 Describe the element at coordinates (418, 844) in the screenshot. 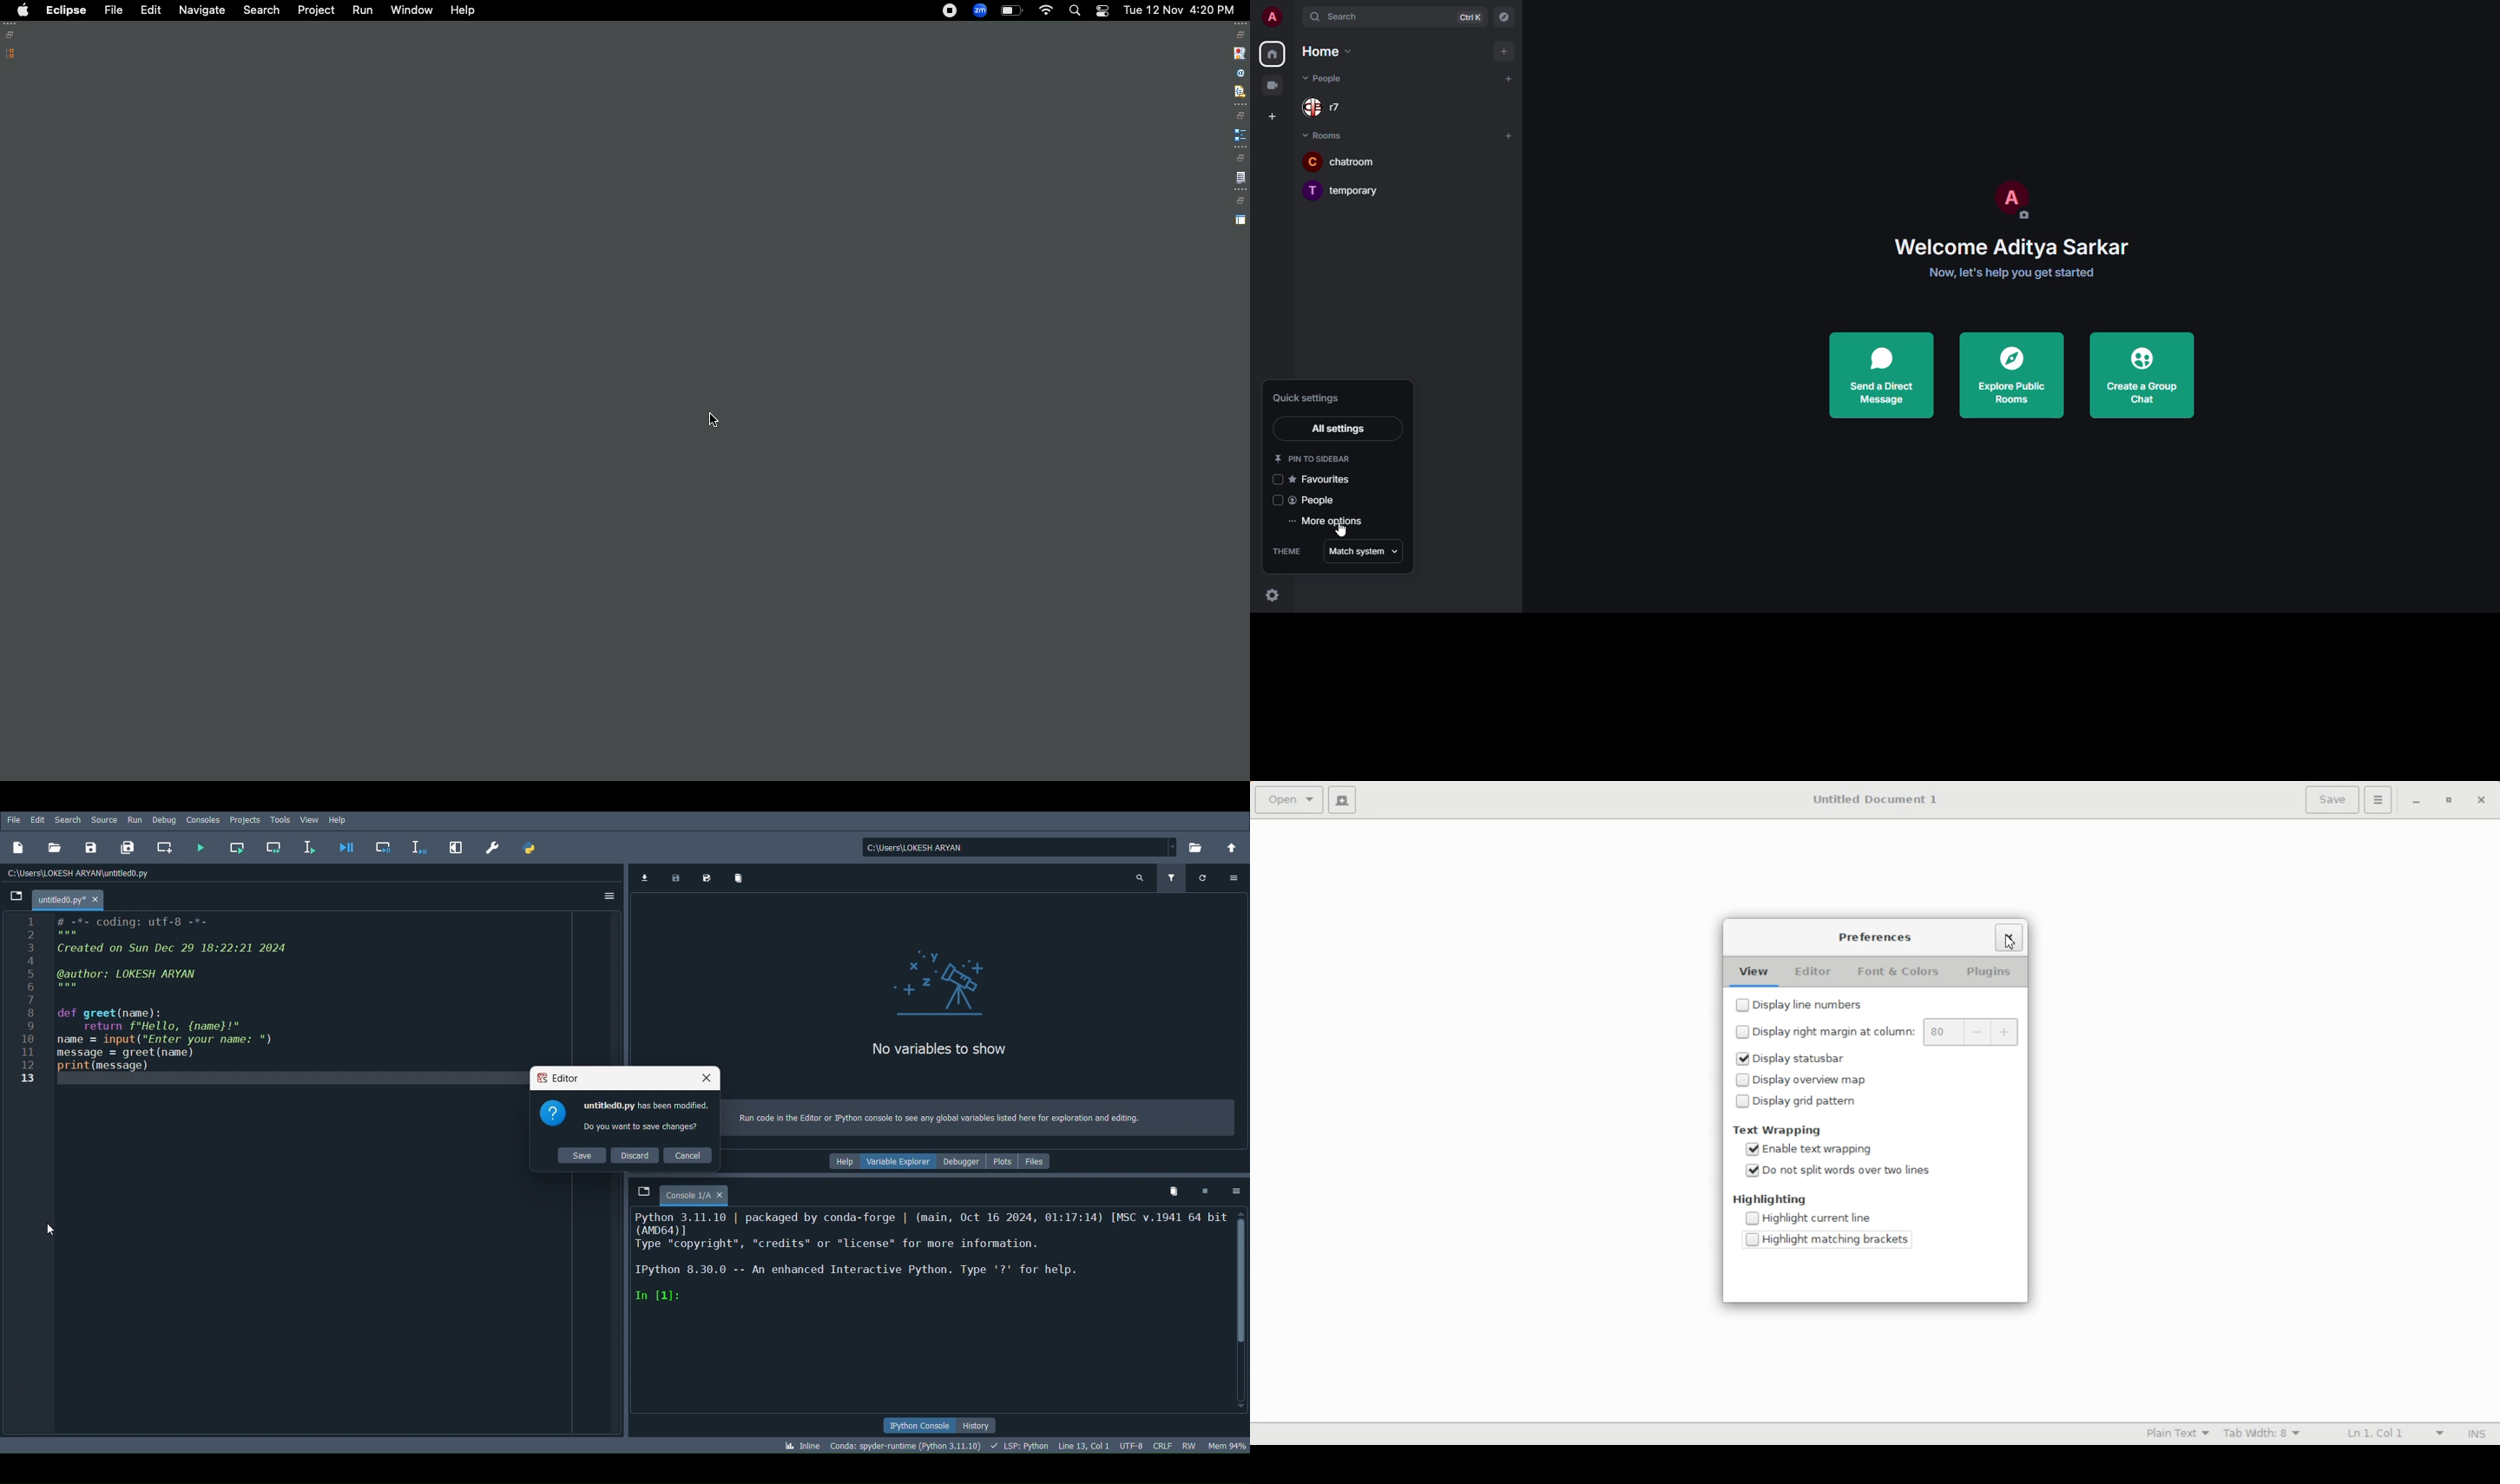

I see `Debug selection or current line` at that location.